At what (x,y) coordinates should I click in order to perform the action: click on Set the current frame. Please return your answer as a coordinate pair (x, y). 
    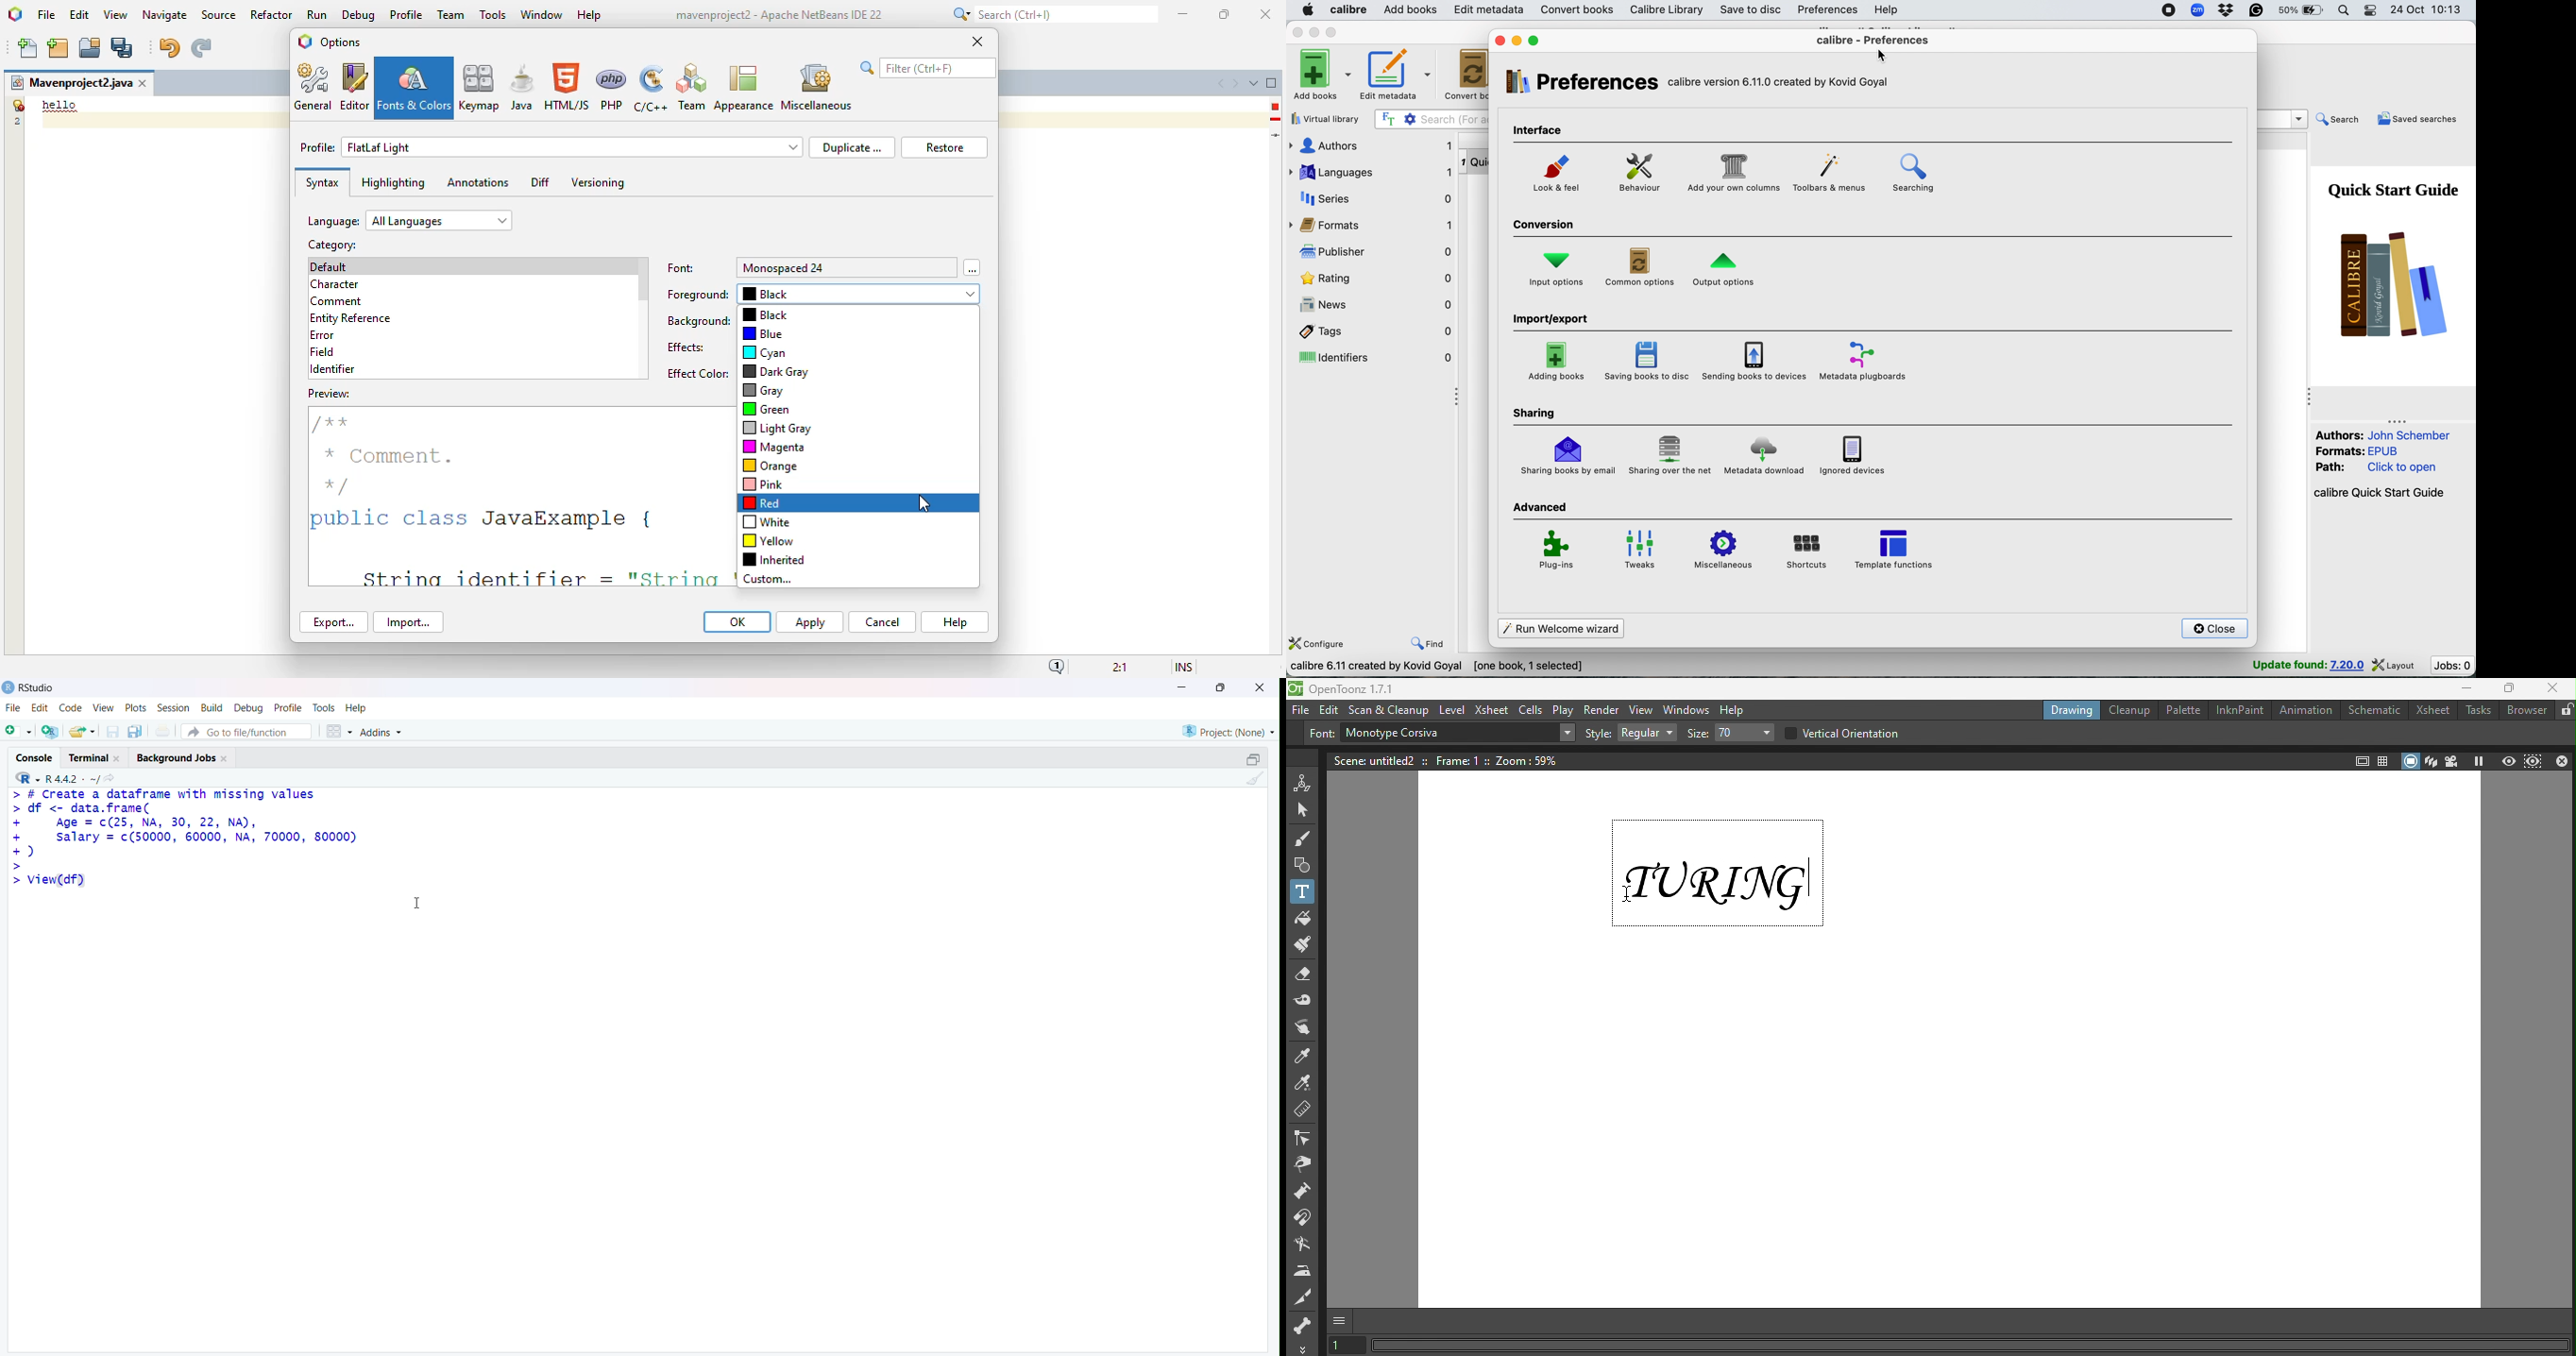
    Looking at the image, I should click on (1344, 1345).